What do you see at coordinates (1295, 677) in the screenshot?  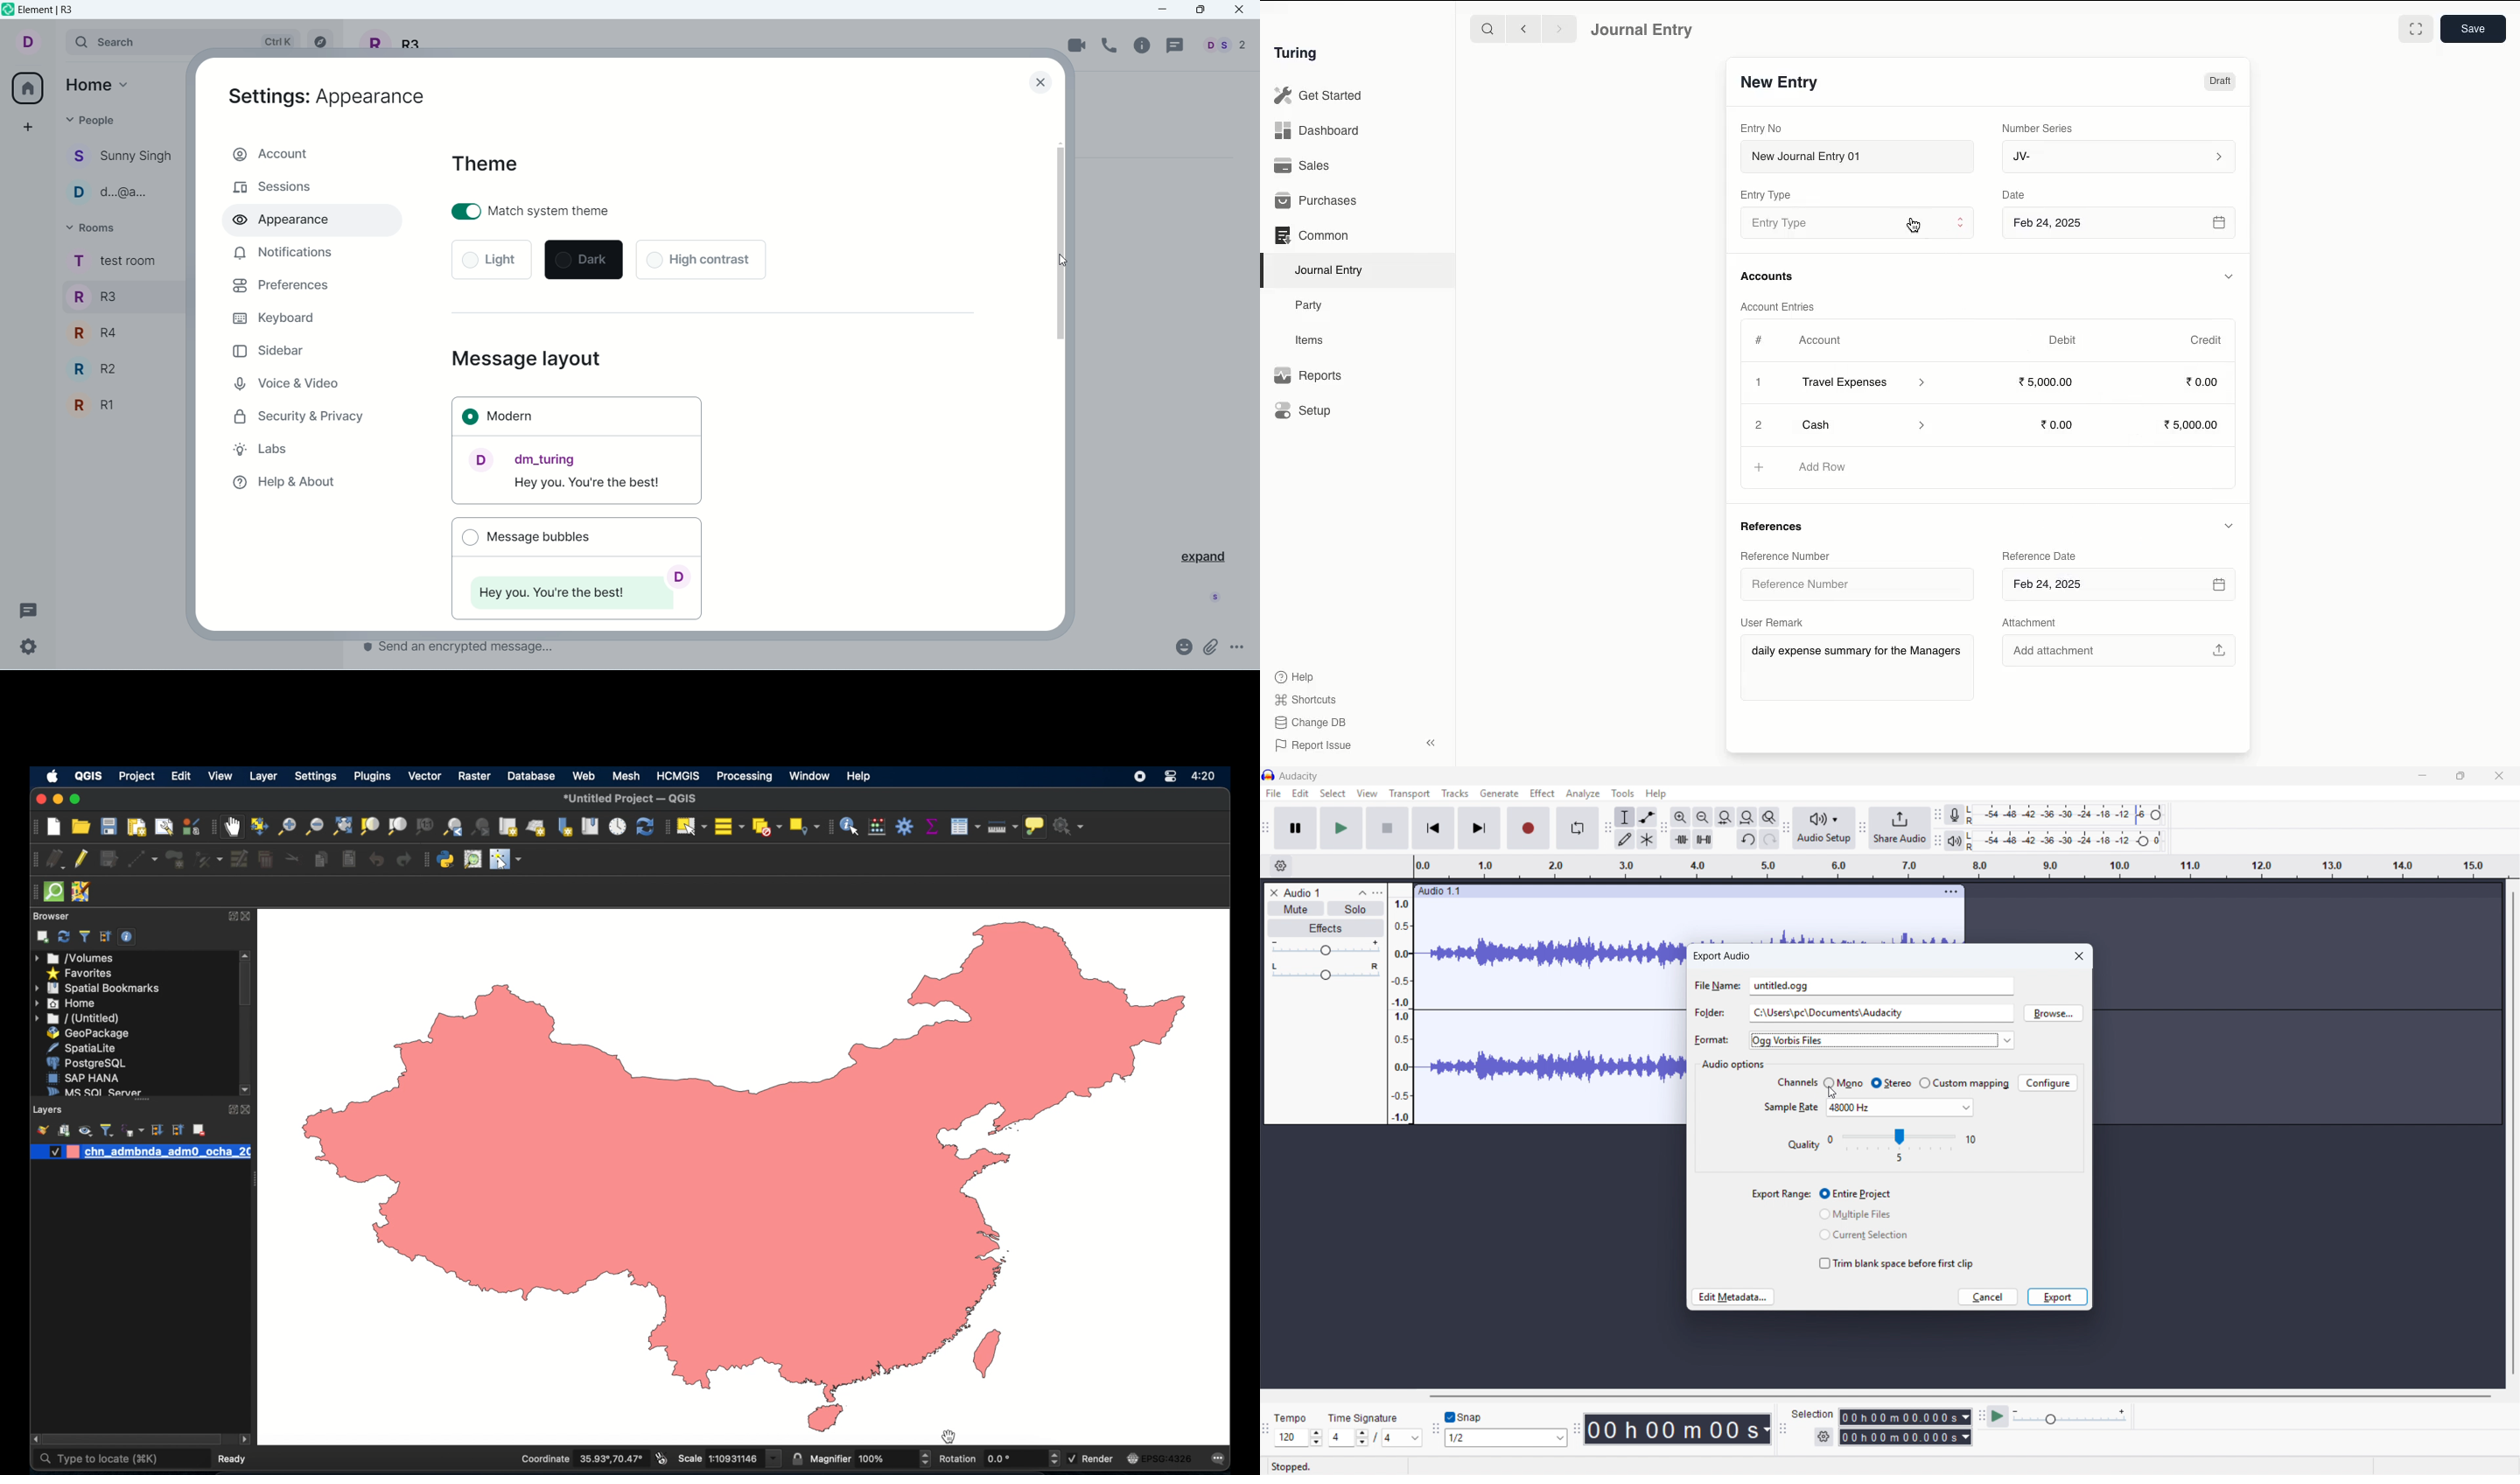 I see `Help` at bounding box center [1295, 677].